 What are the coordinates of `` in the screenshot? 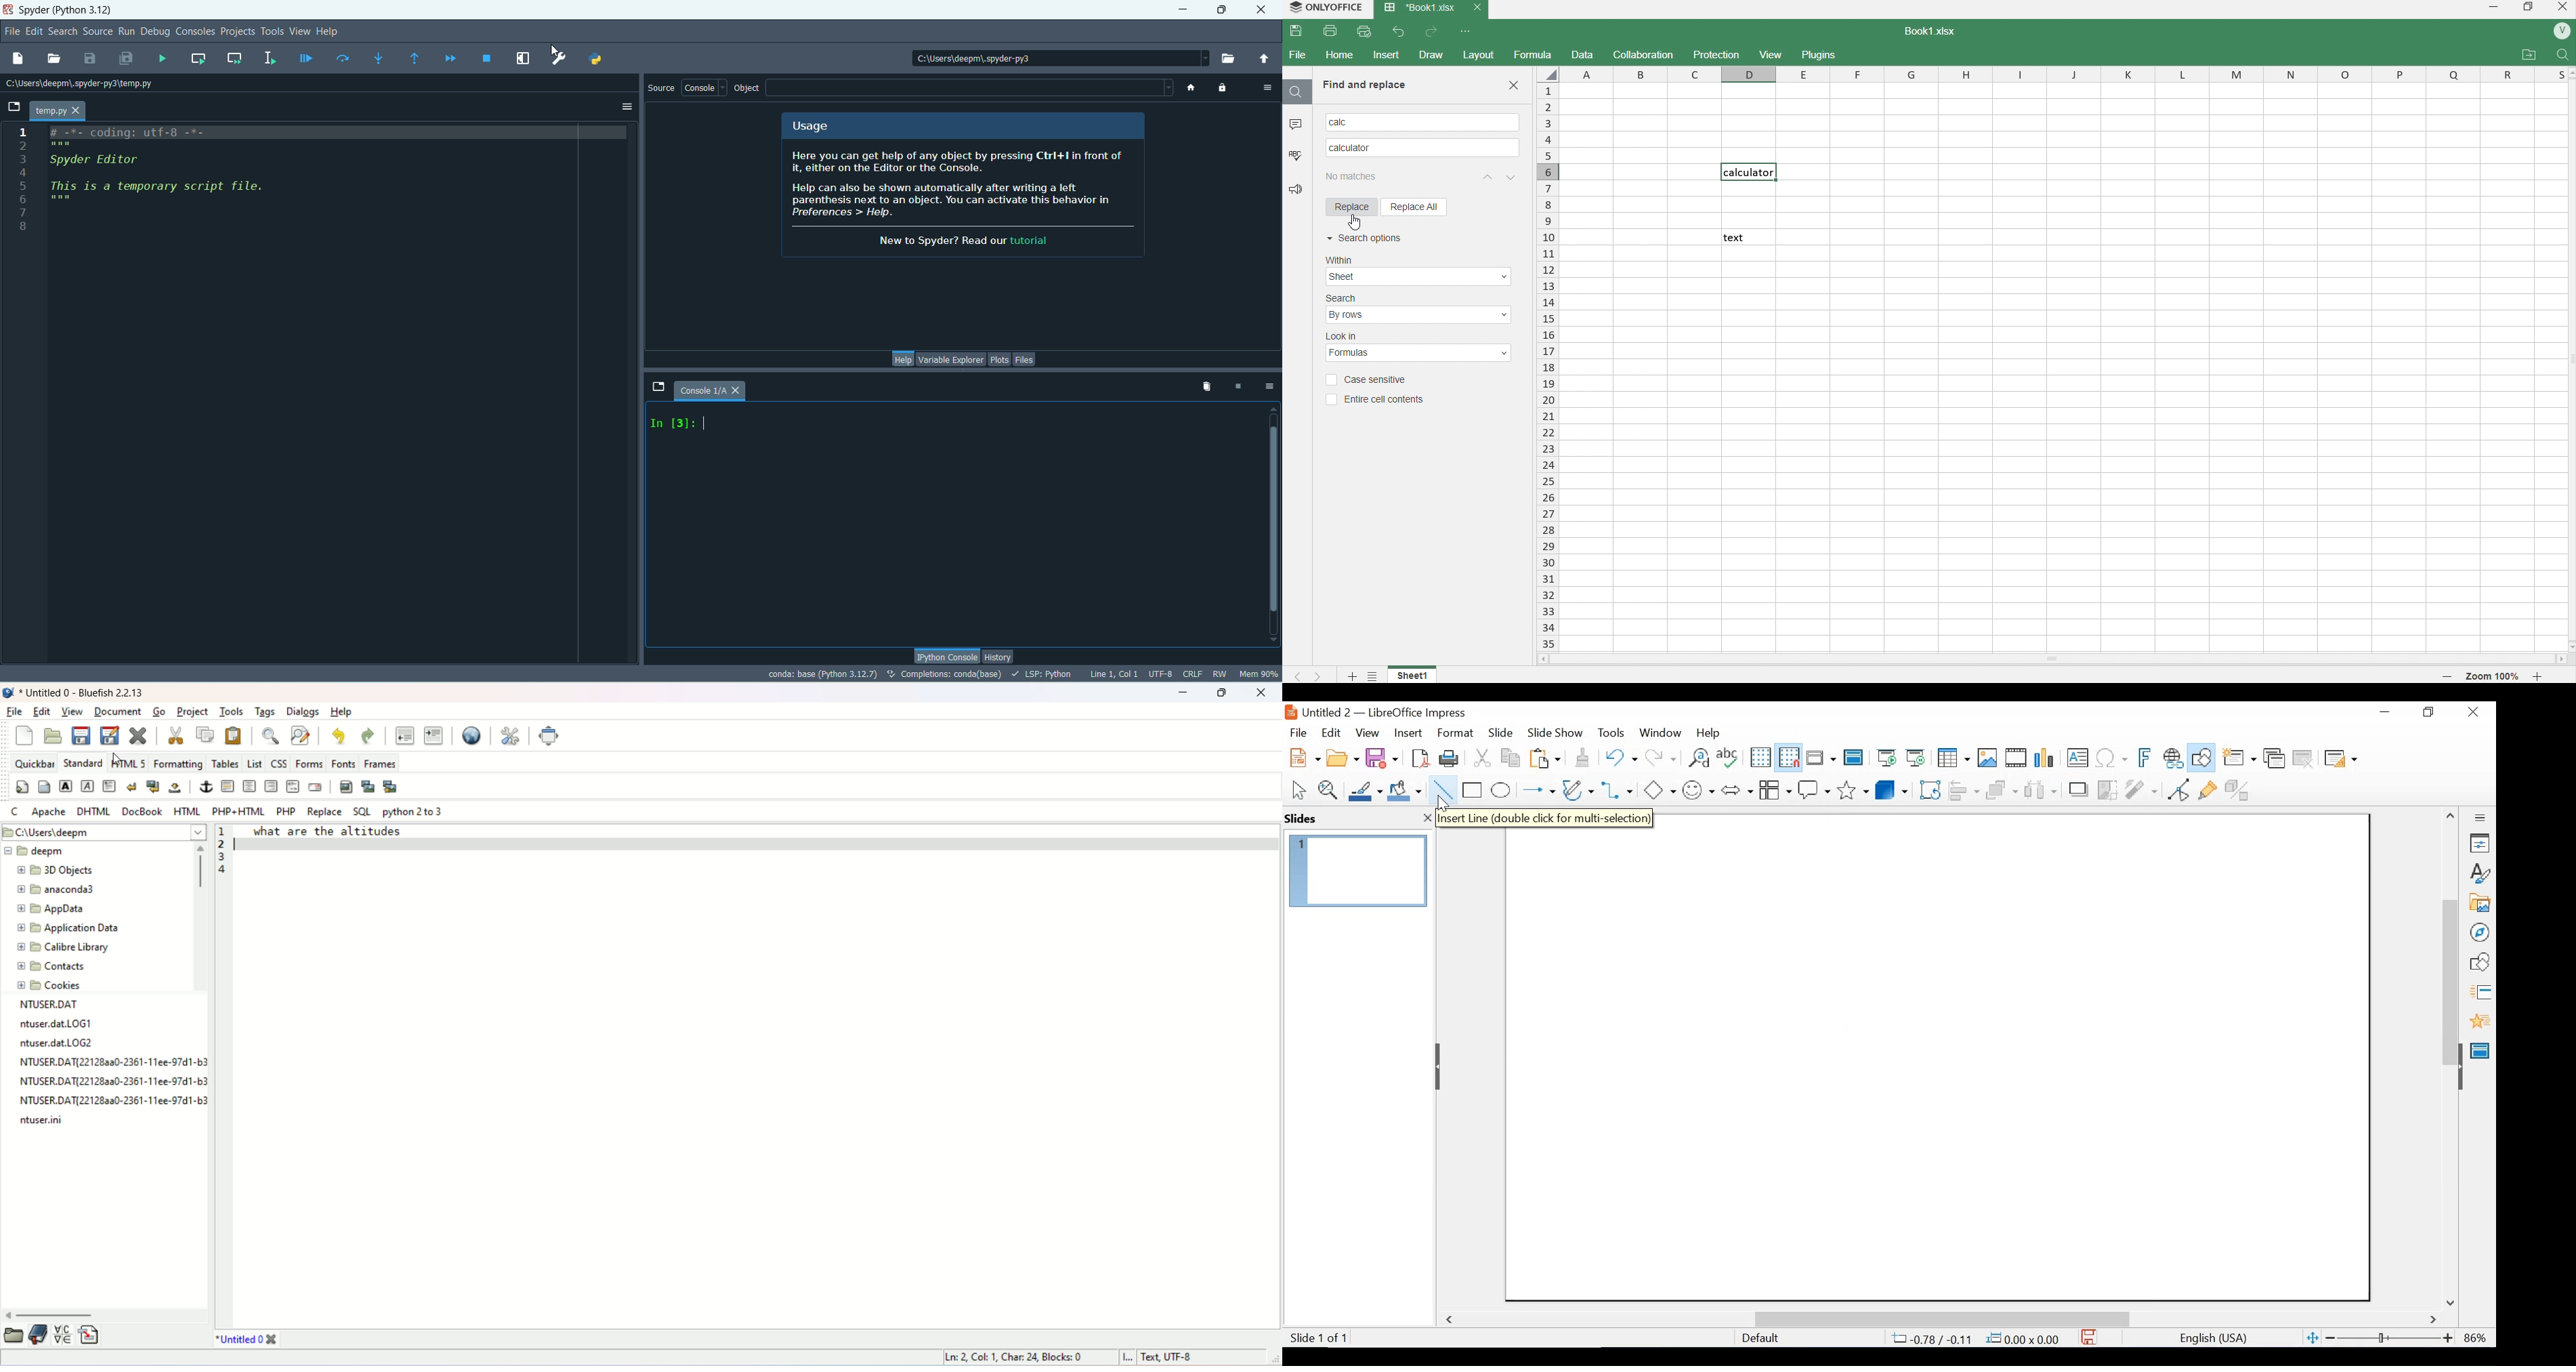 It's located at (1325, 430).